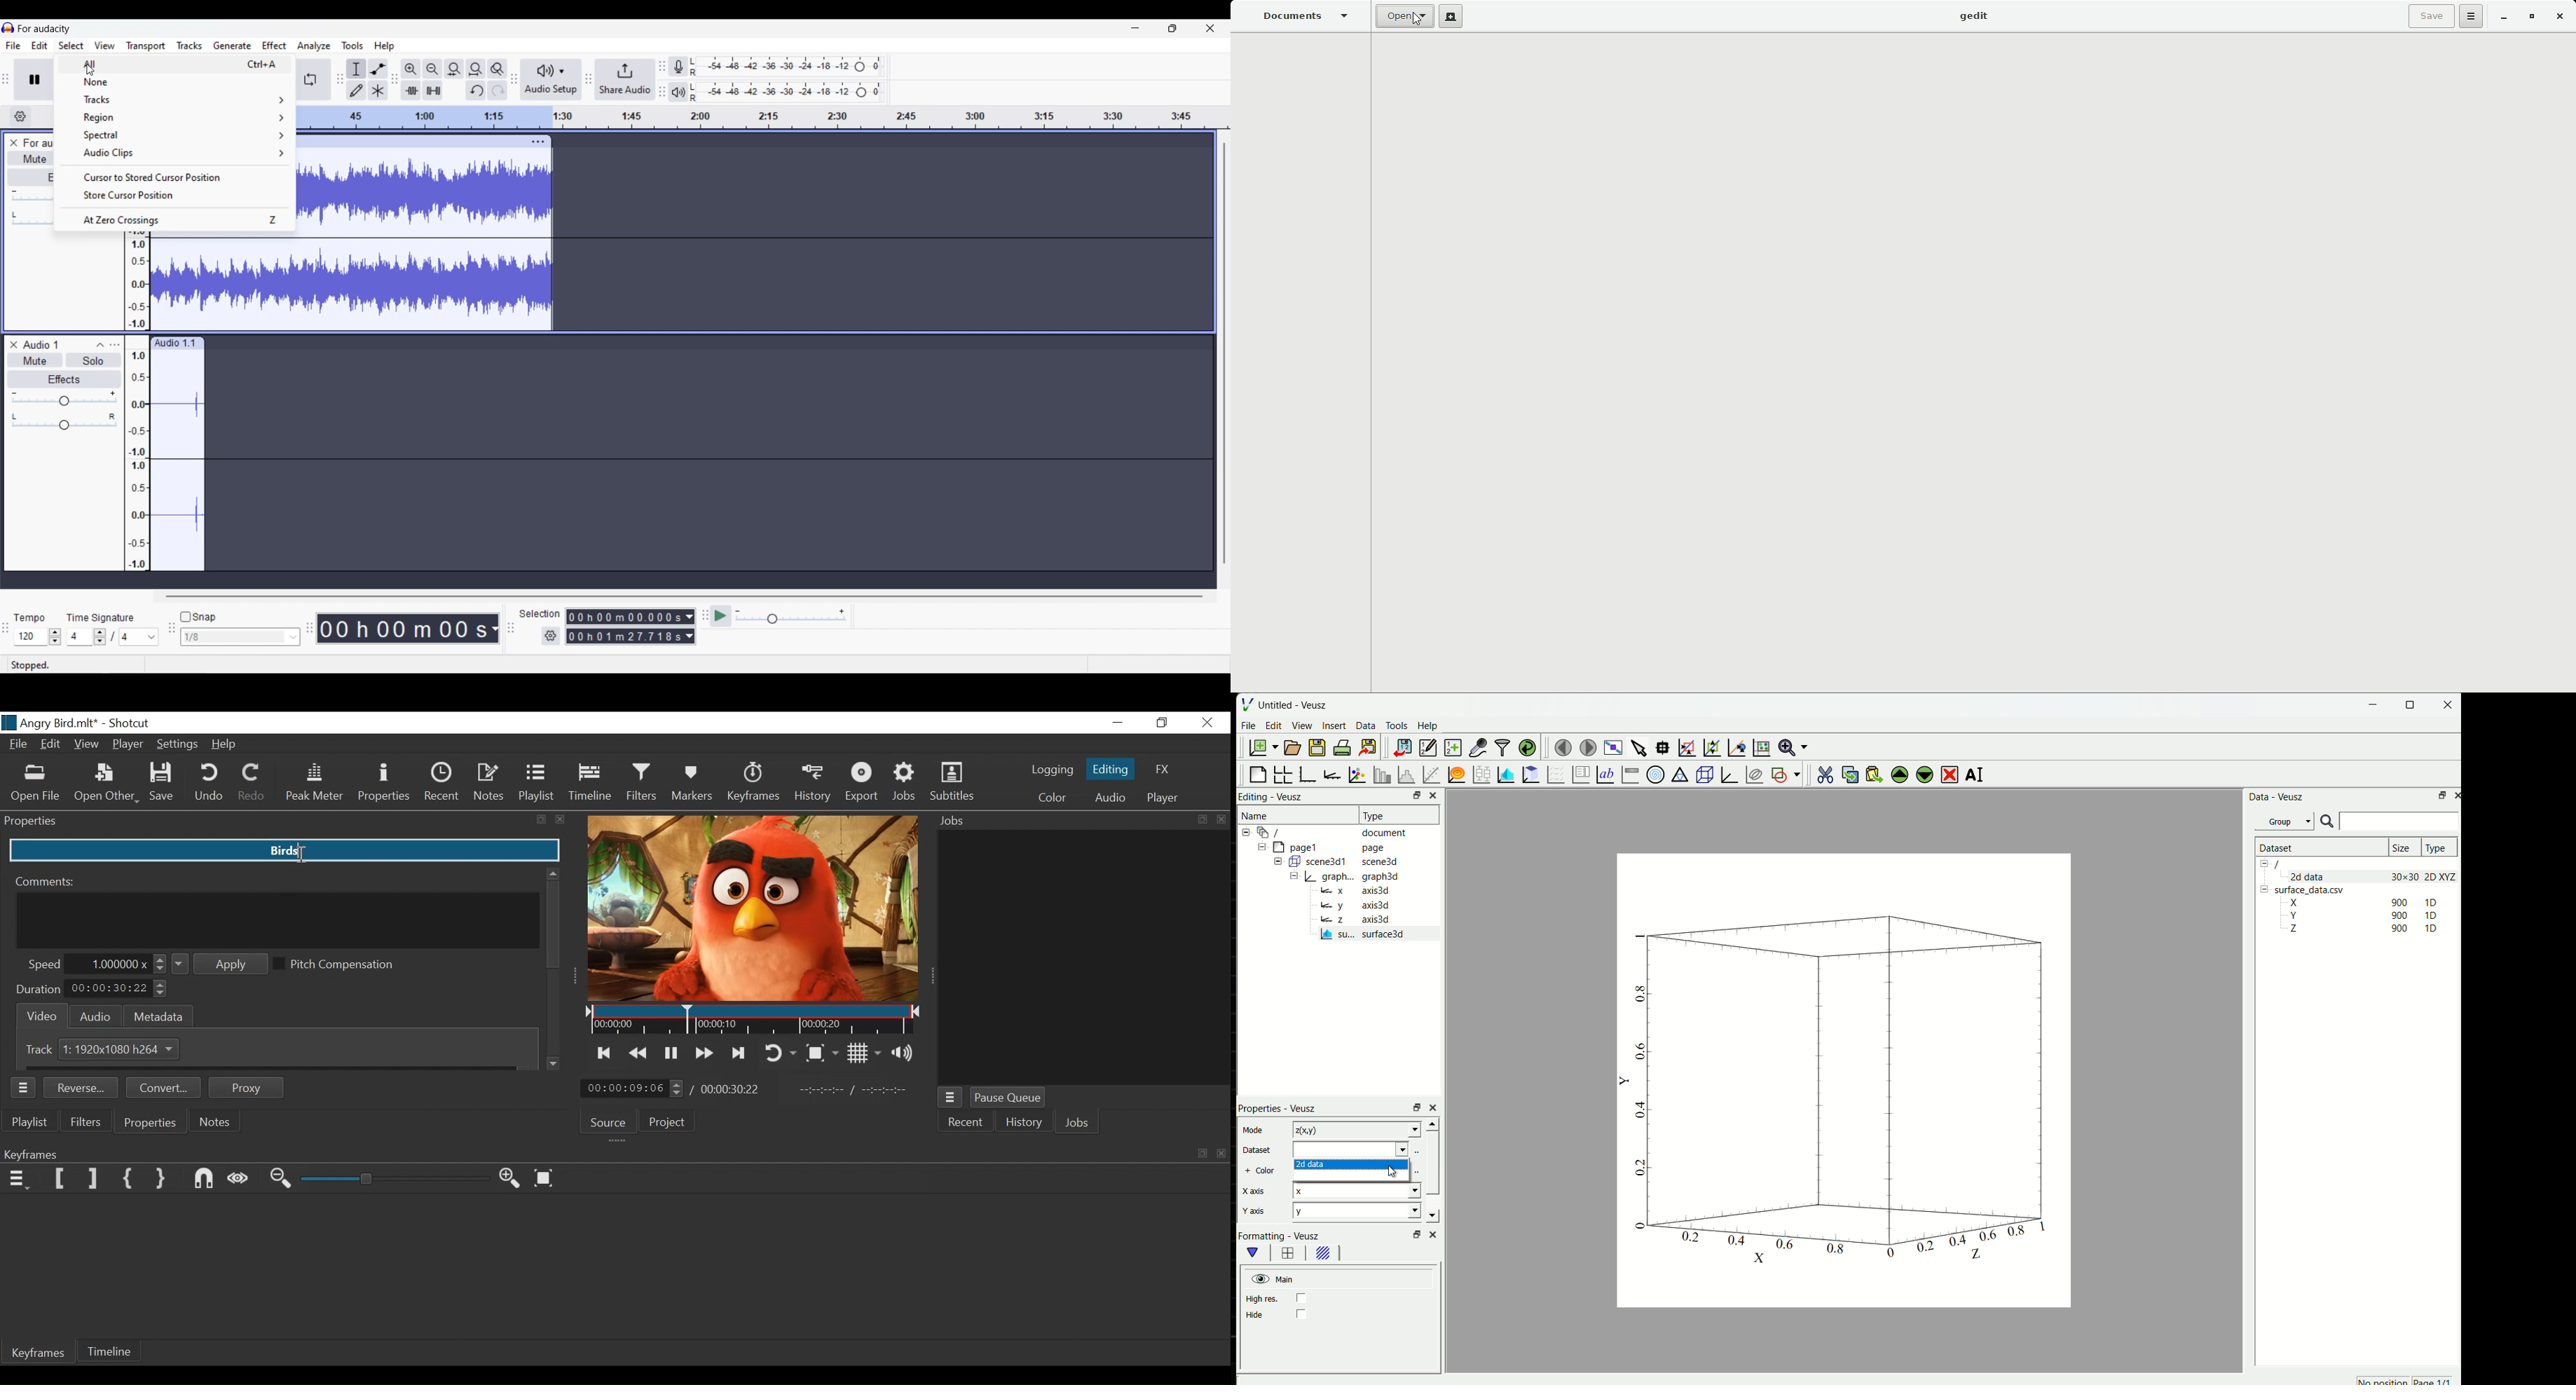 This screenshot has width=2576, height=1400. What do you see at coordinates (216, 1121) in the screenshot?
I see `Notes` at bounding box center [216, 1121].